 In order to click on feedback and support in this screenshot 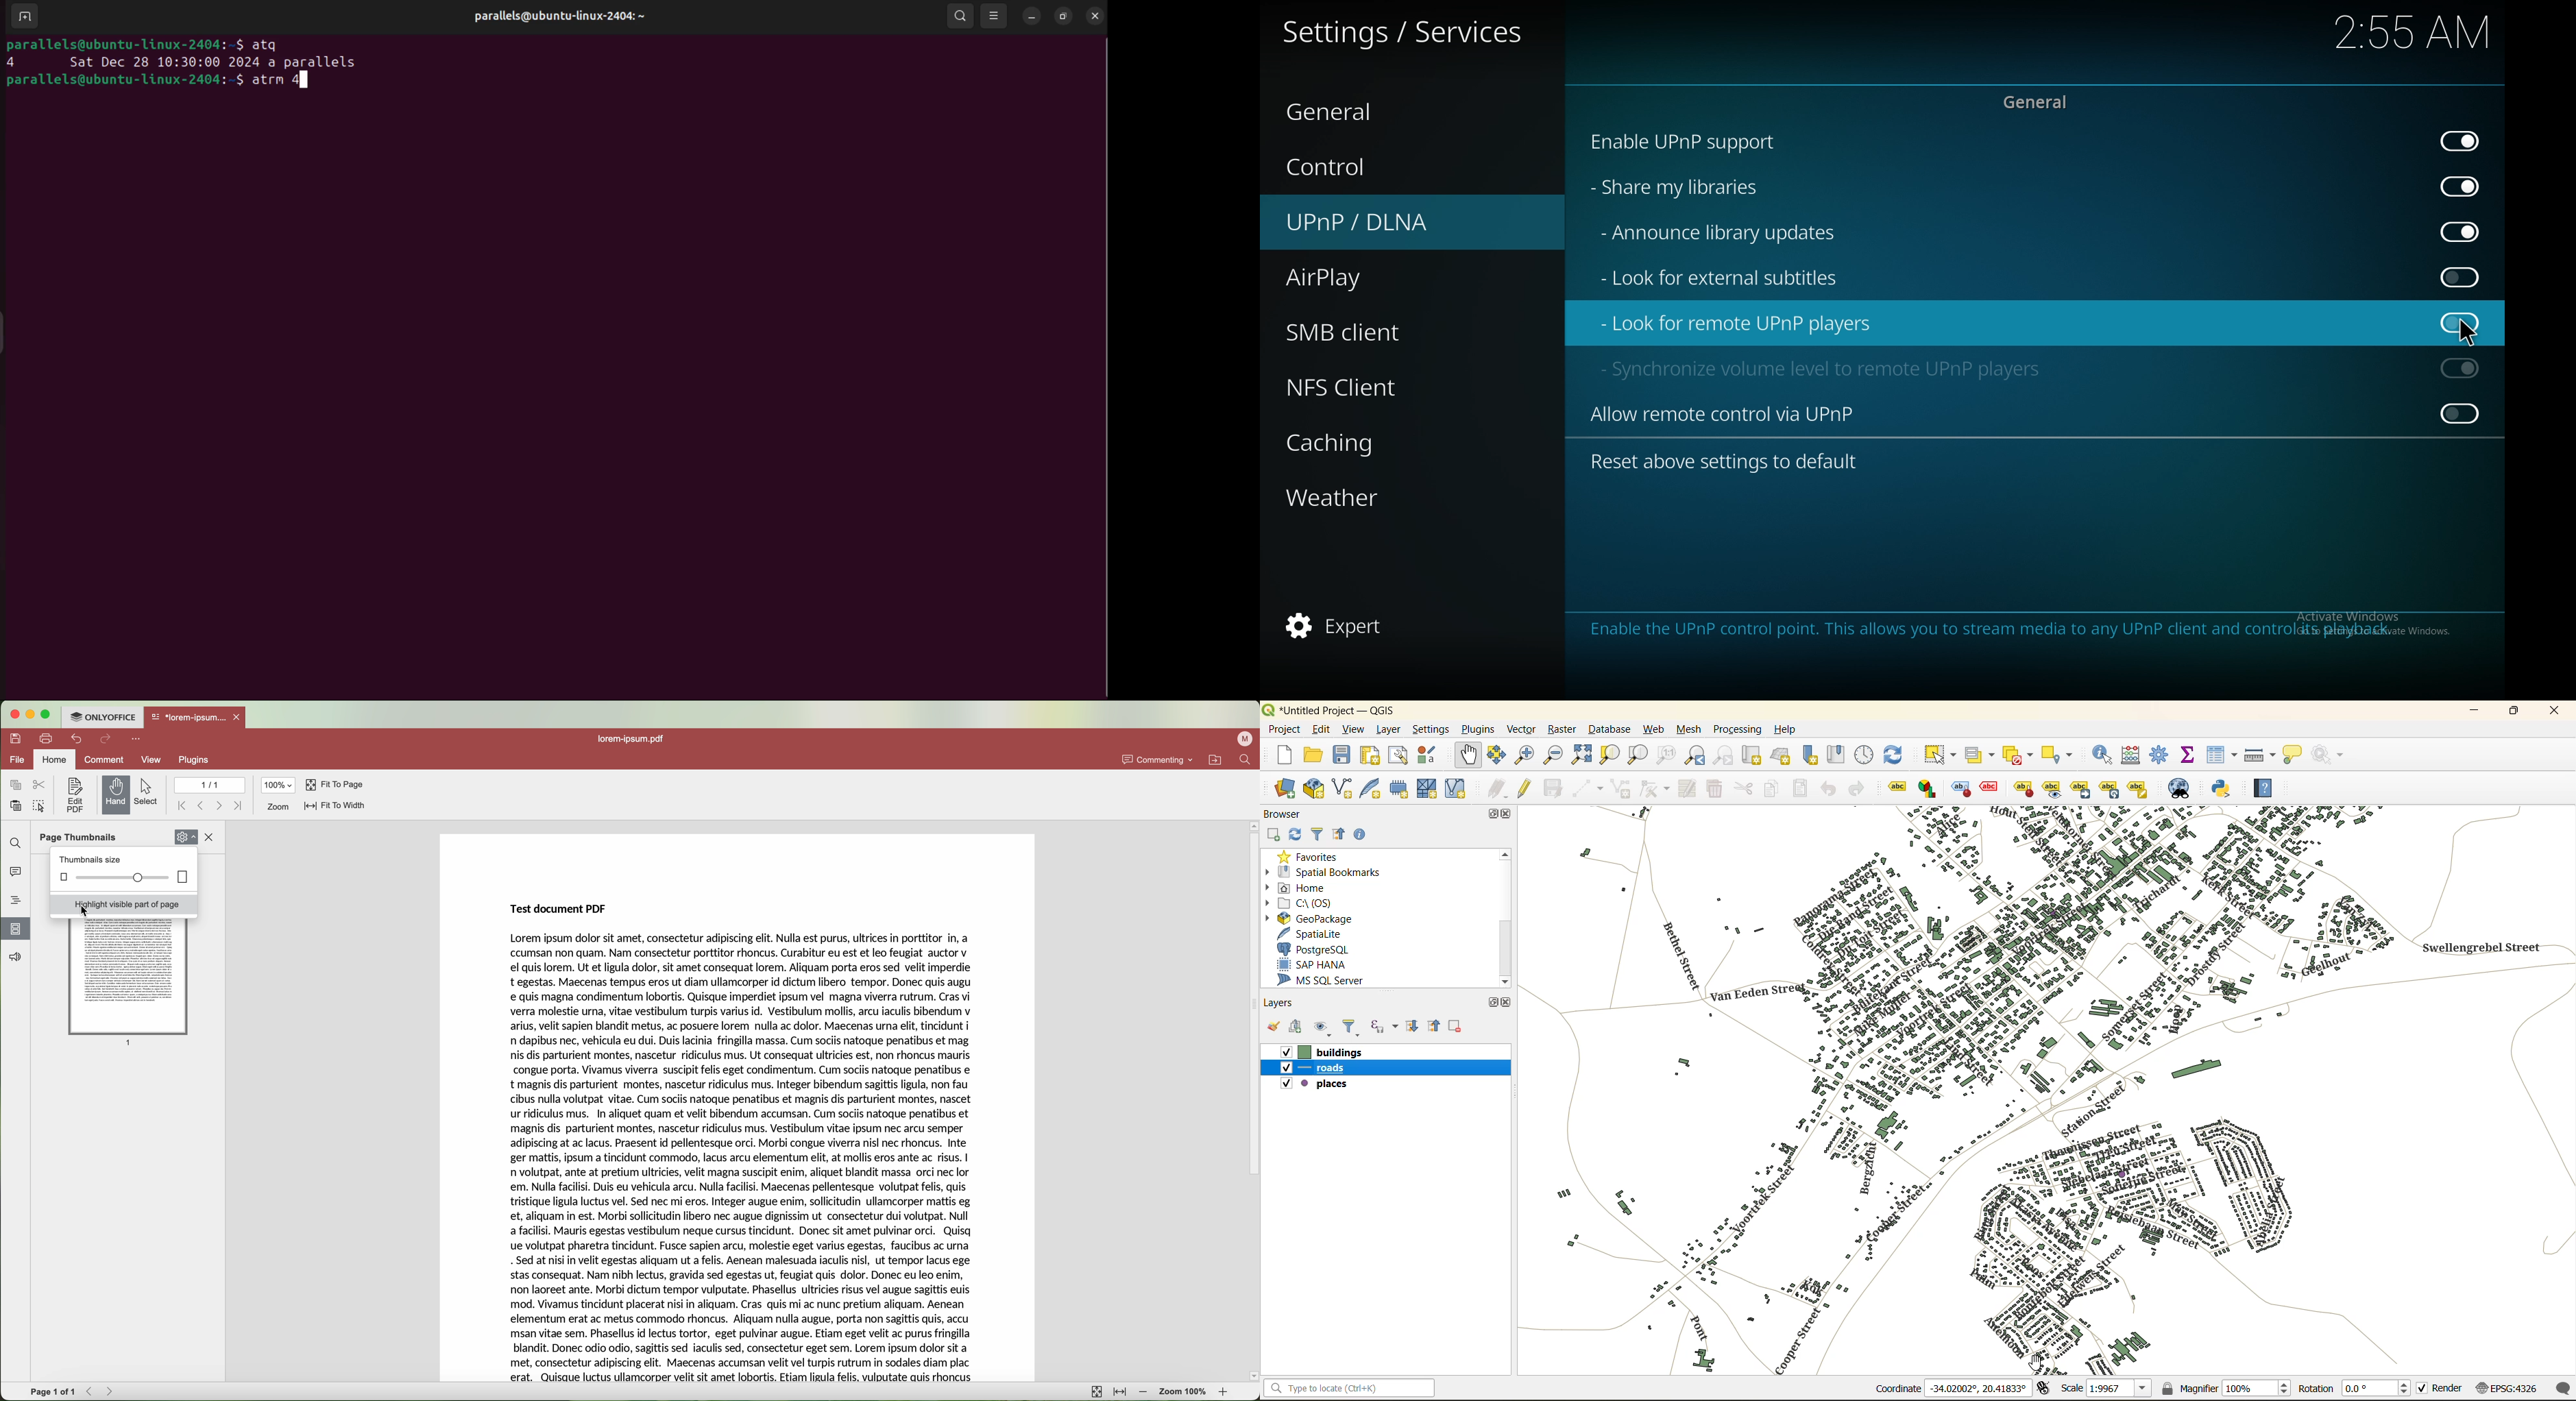, I will do `click(13, 958)`.